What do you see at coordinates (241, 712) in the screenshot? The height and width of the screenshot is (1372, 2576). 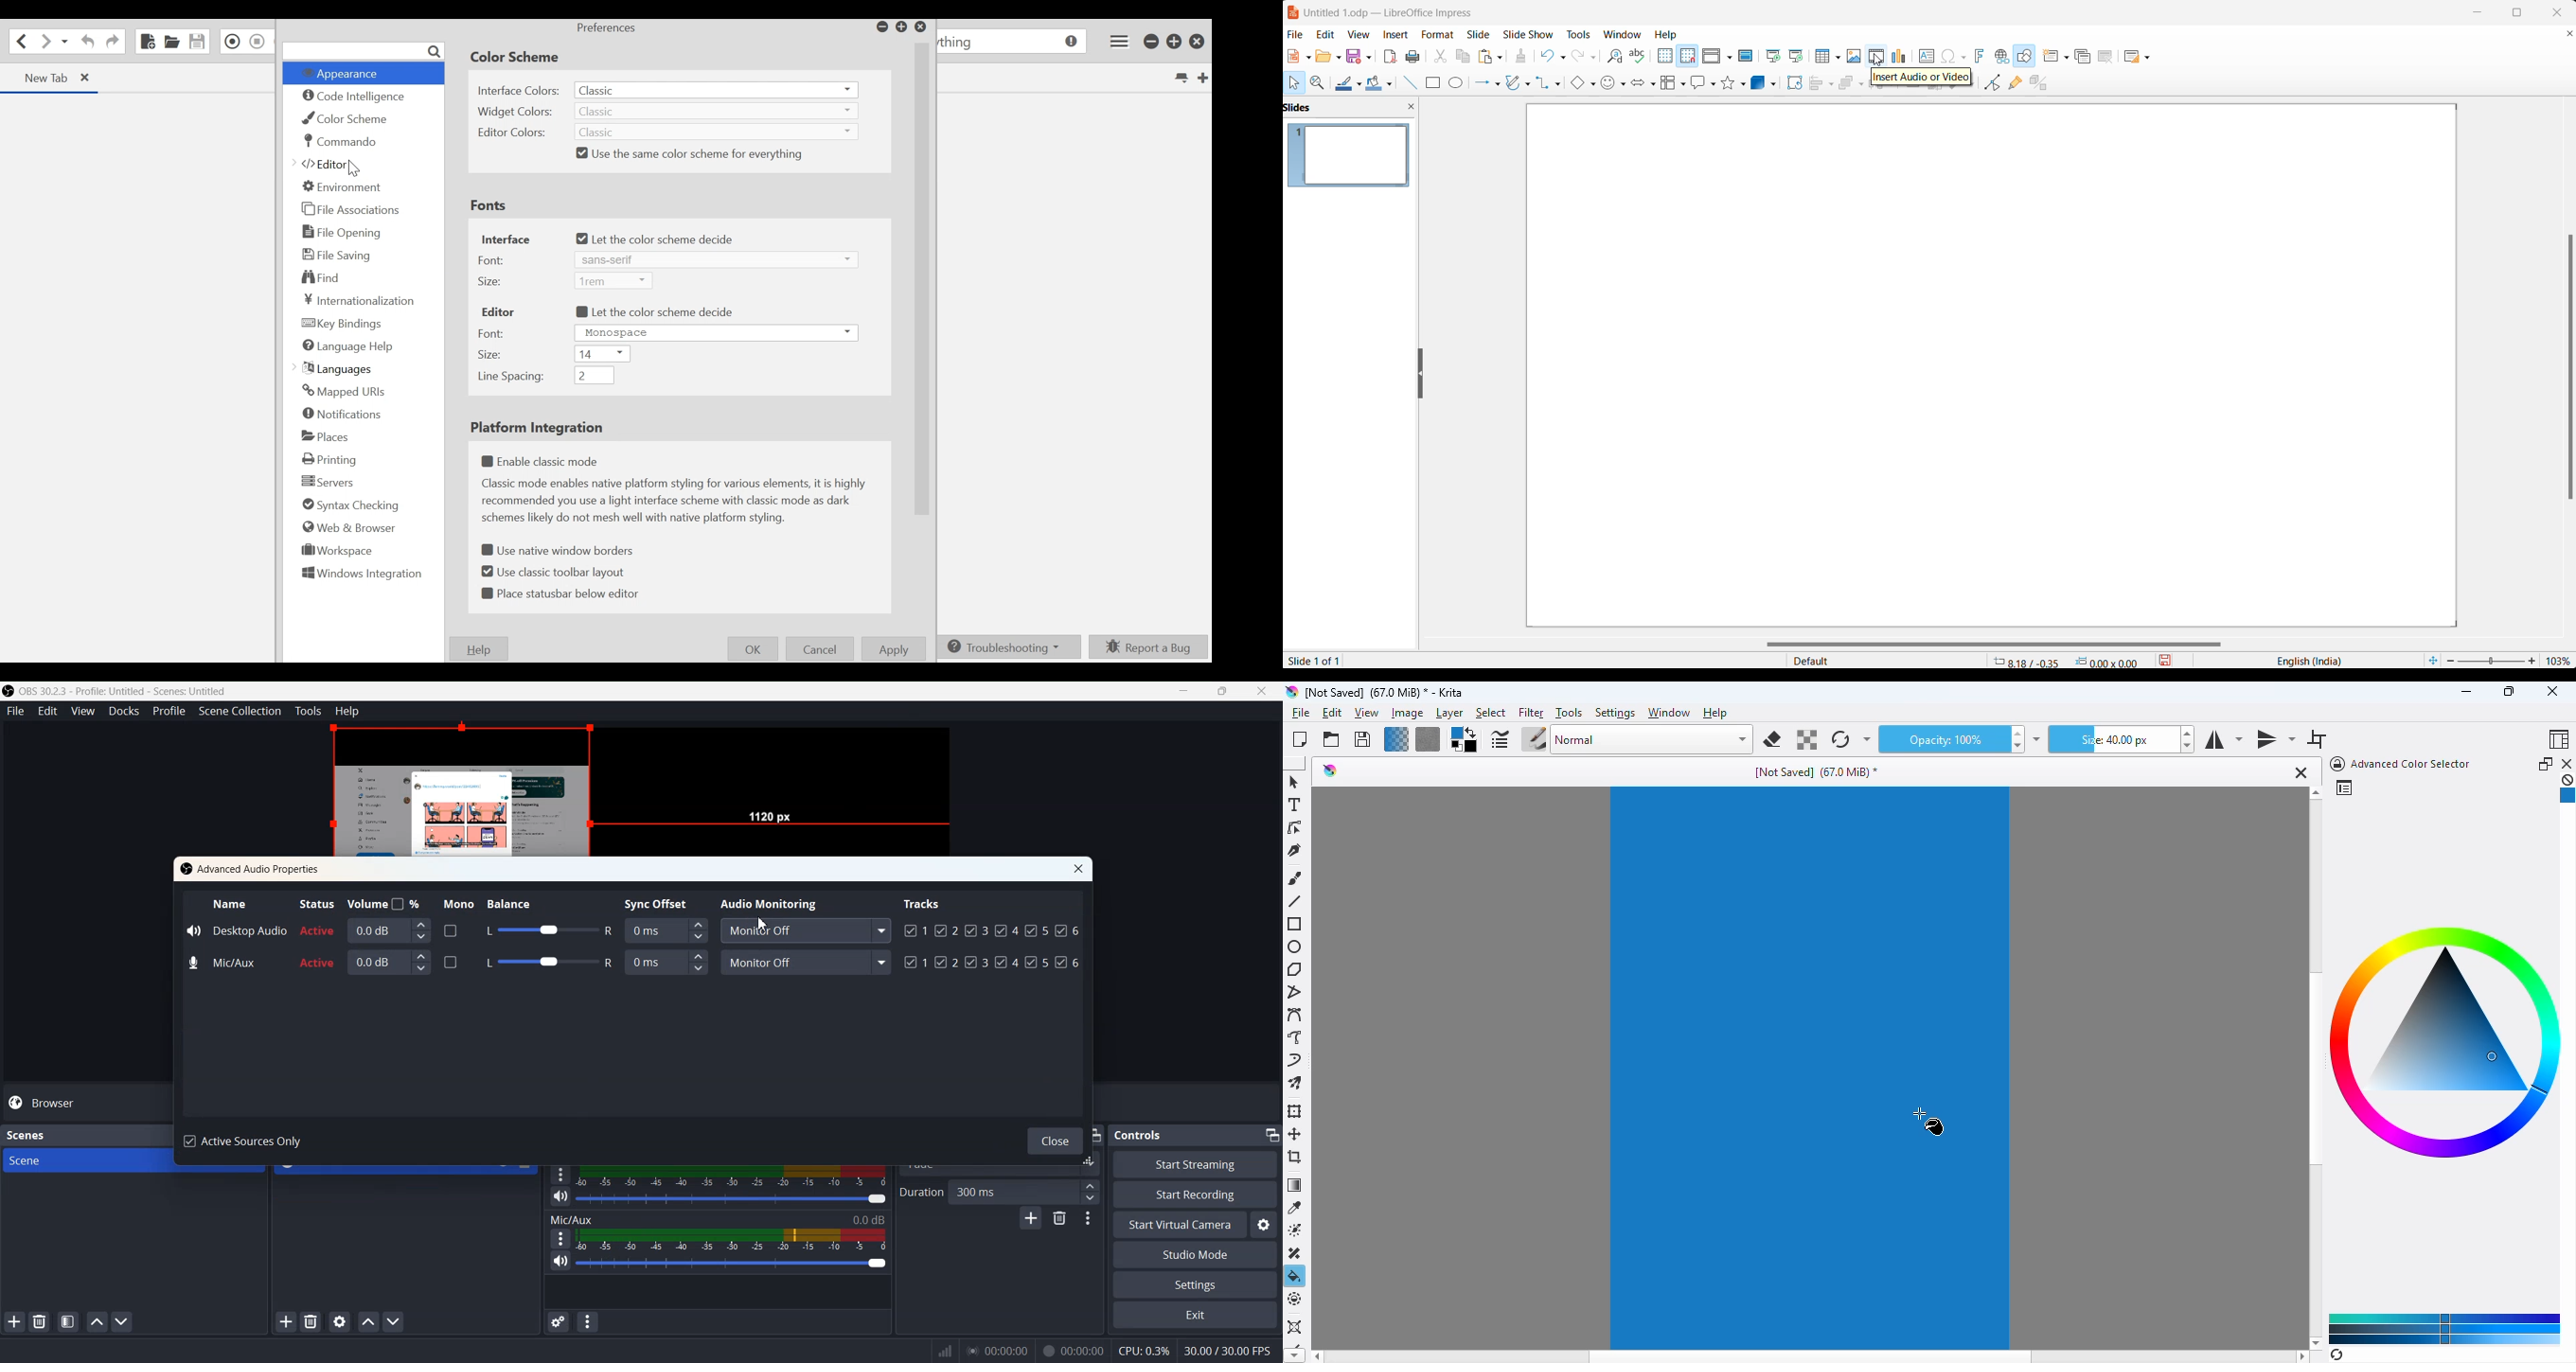 I see `Scene Collection` at bounding box center [241, 712].